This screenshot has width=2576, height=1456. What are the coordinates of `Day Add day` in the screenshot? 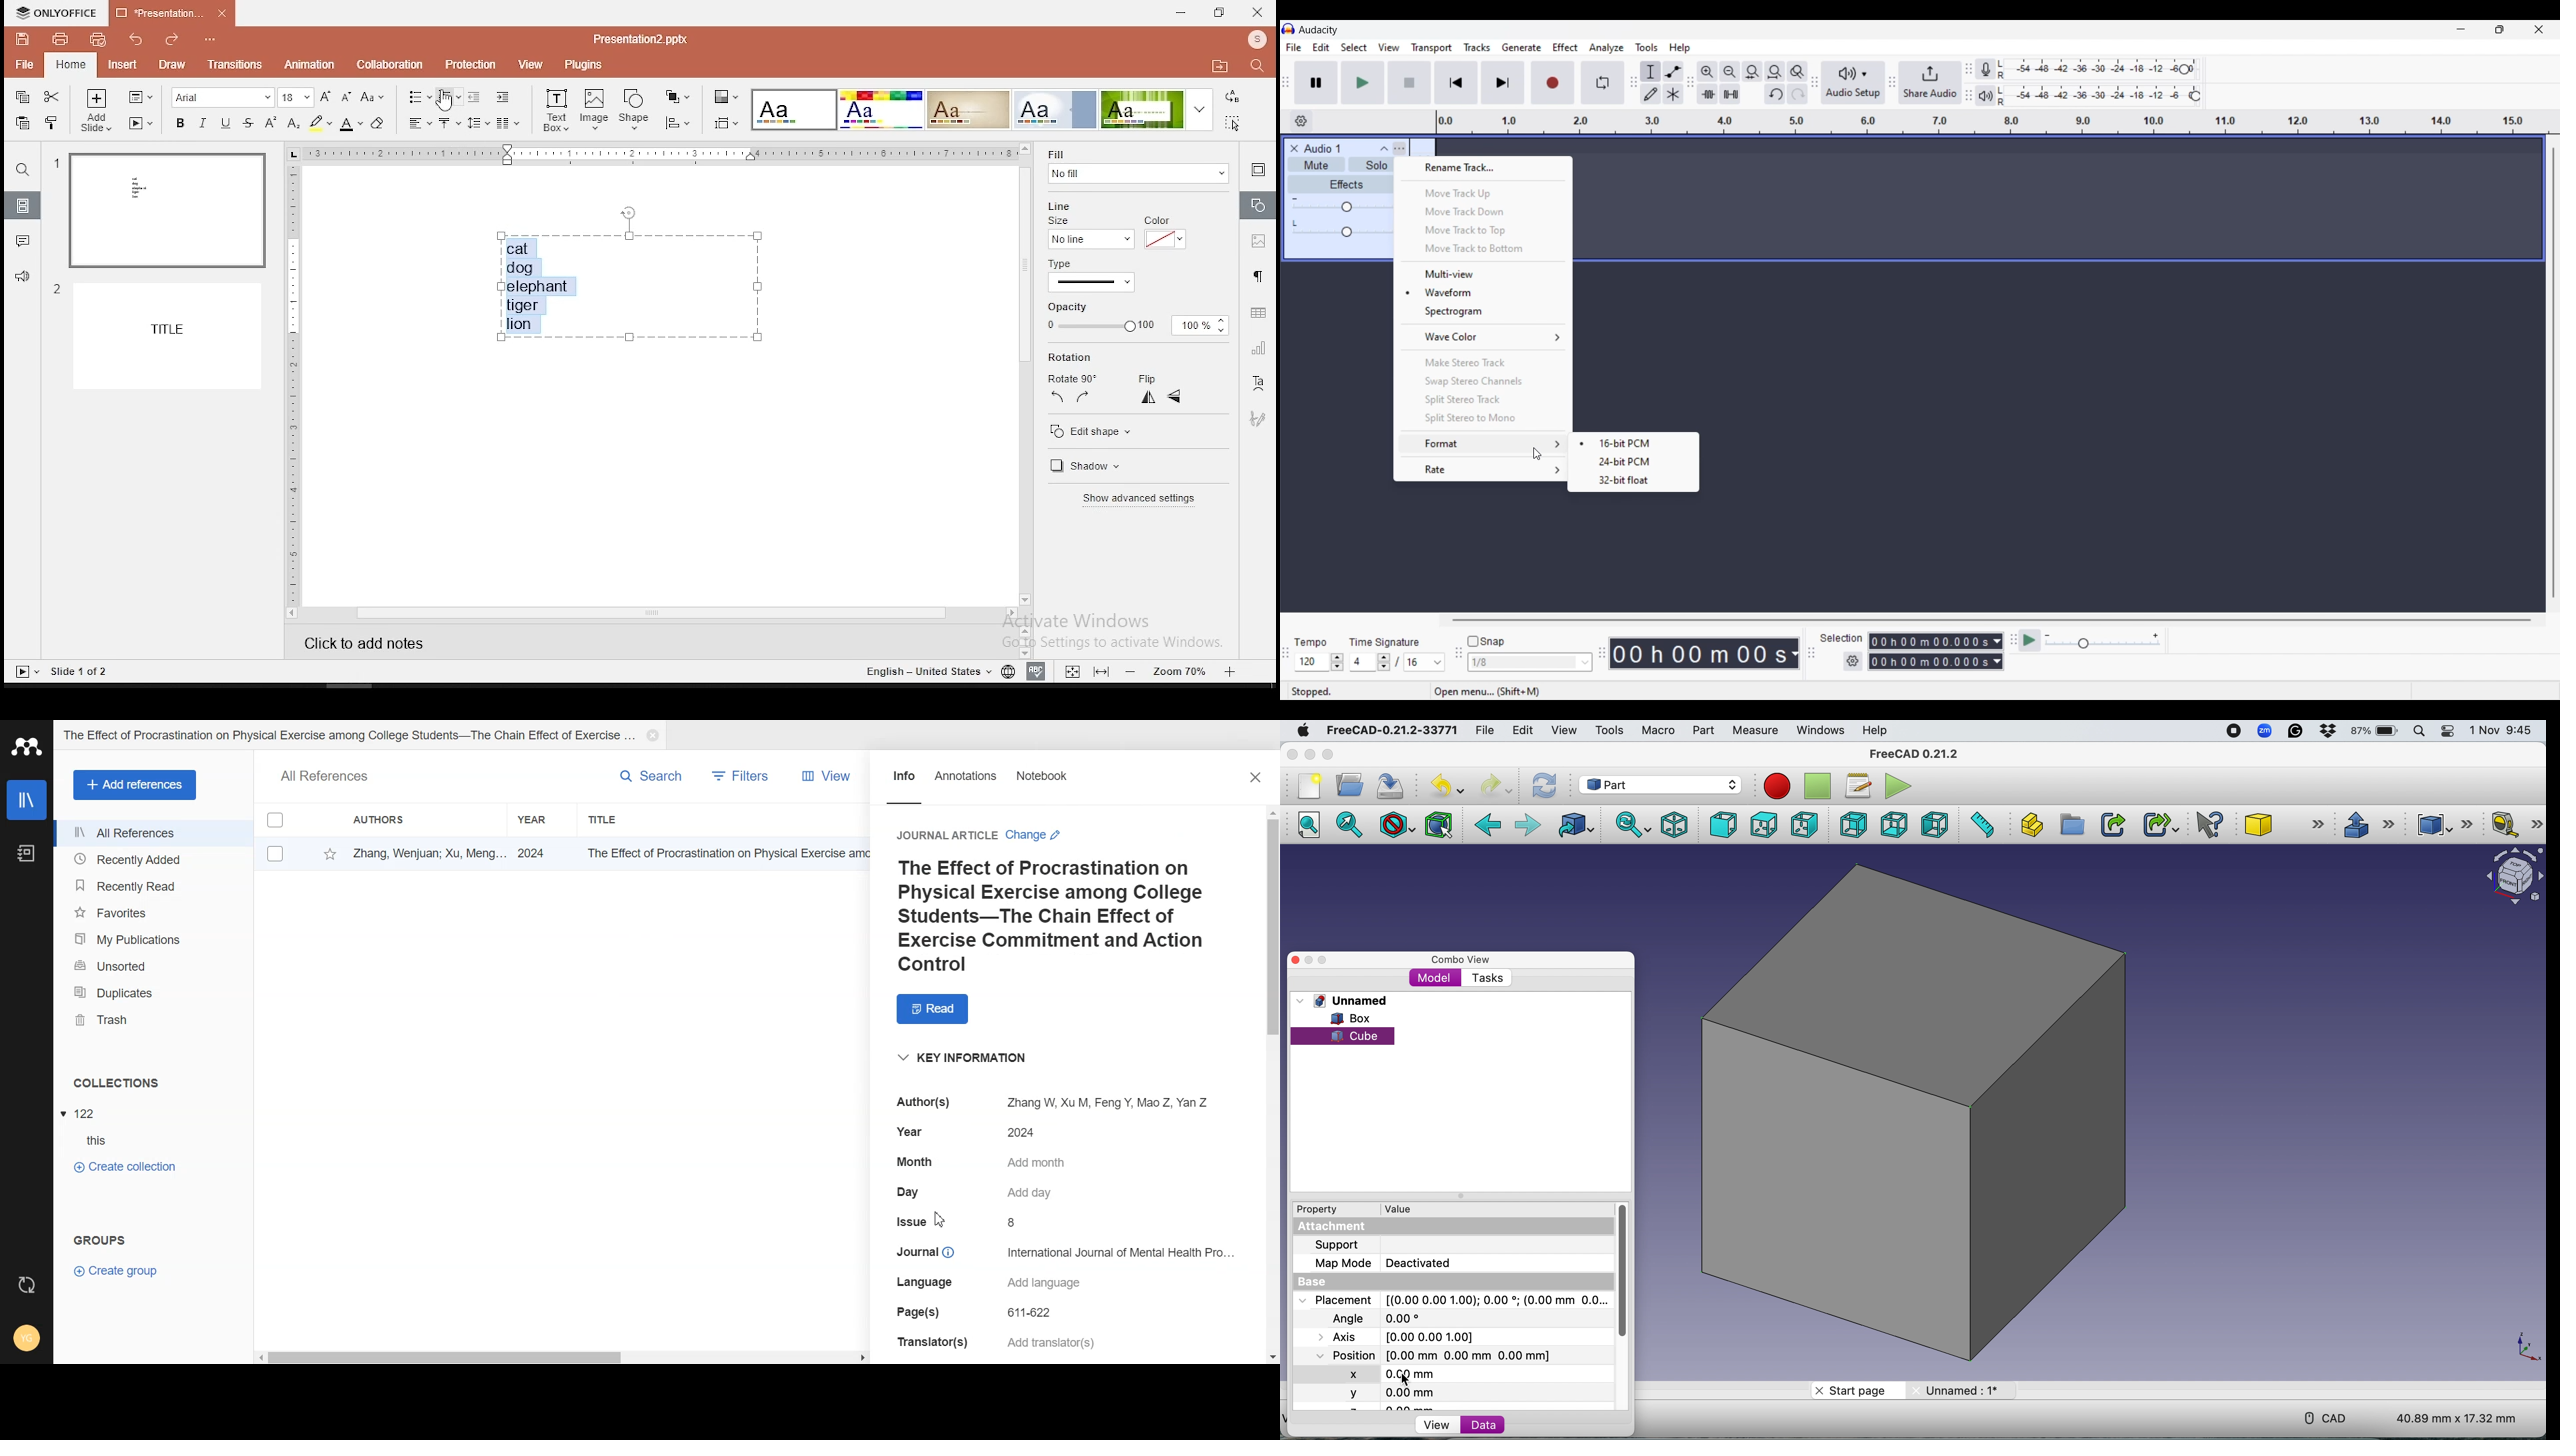 It's located at (977, 1193).